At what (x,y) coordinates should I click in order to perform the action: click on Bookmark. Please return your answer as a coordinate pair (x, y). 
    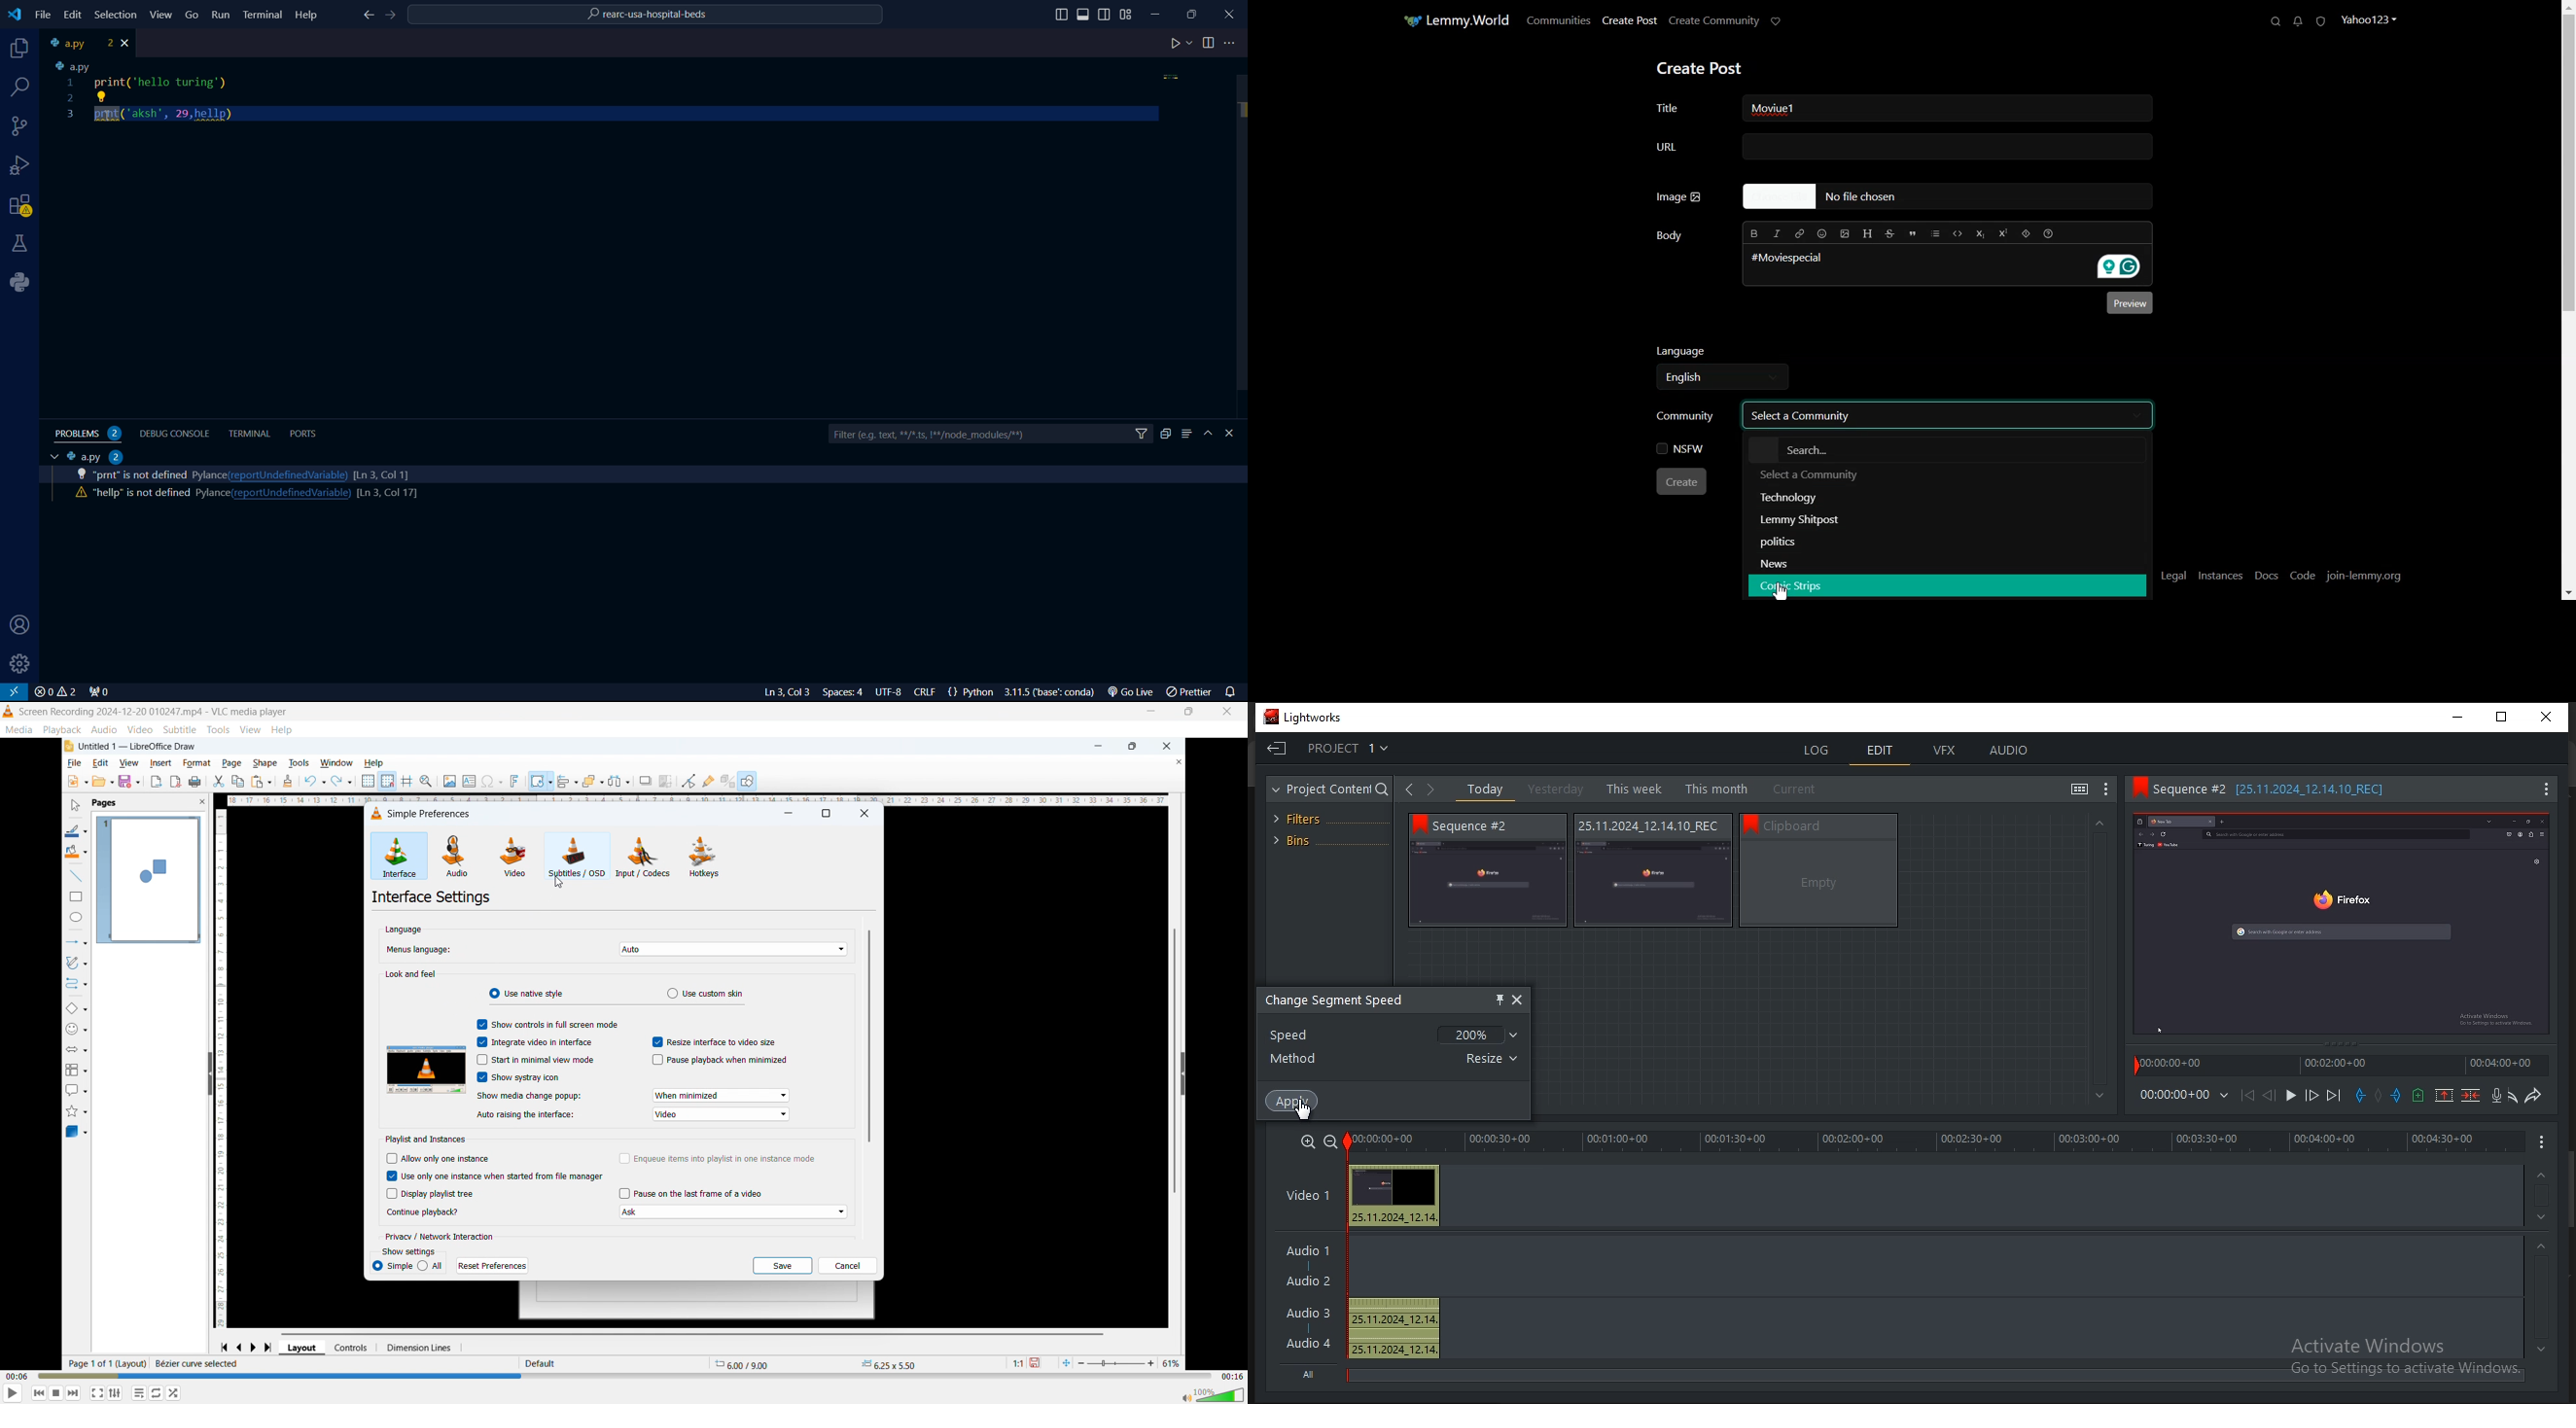
    Looking at the image, I should click on (2138, 790).